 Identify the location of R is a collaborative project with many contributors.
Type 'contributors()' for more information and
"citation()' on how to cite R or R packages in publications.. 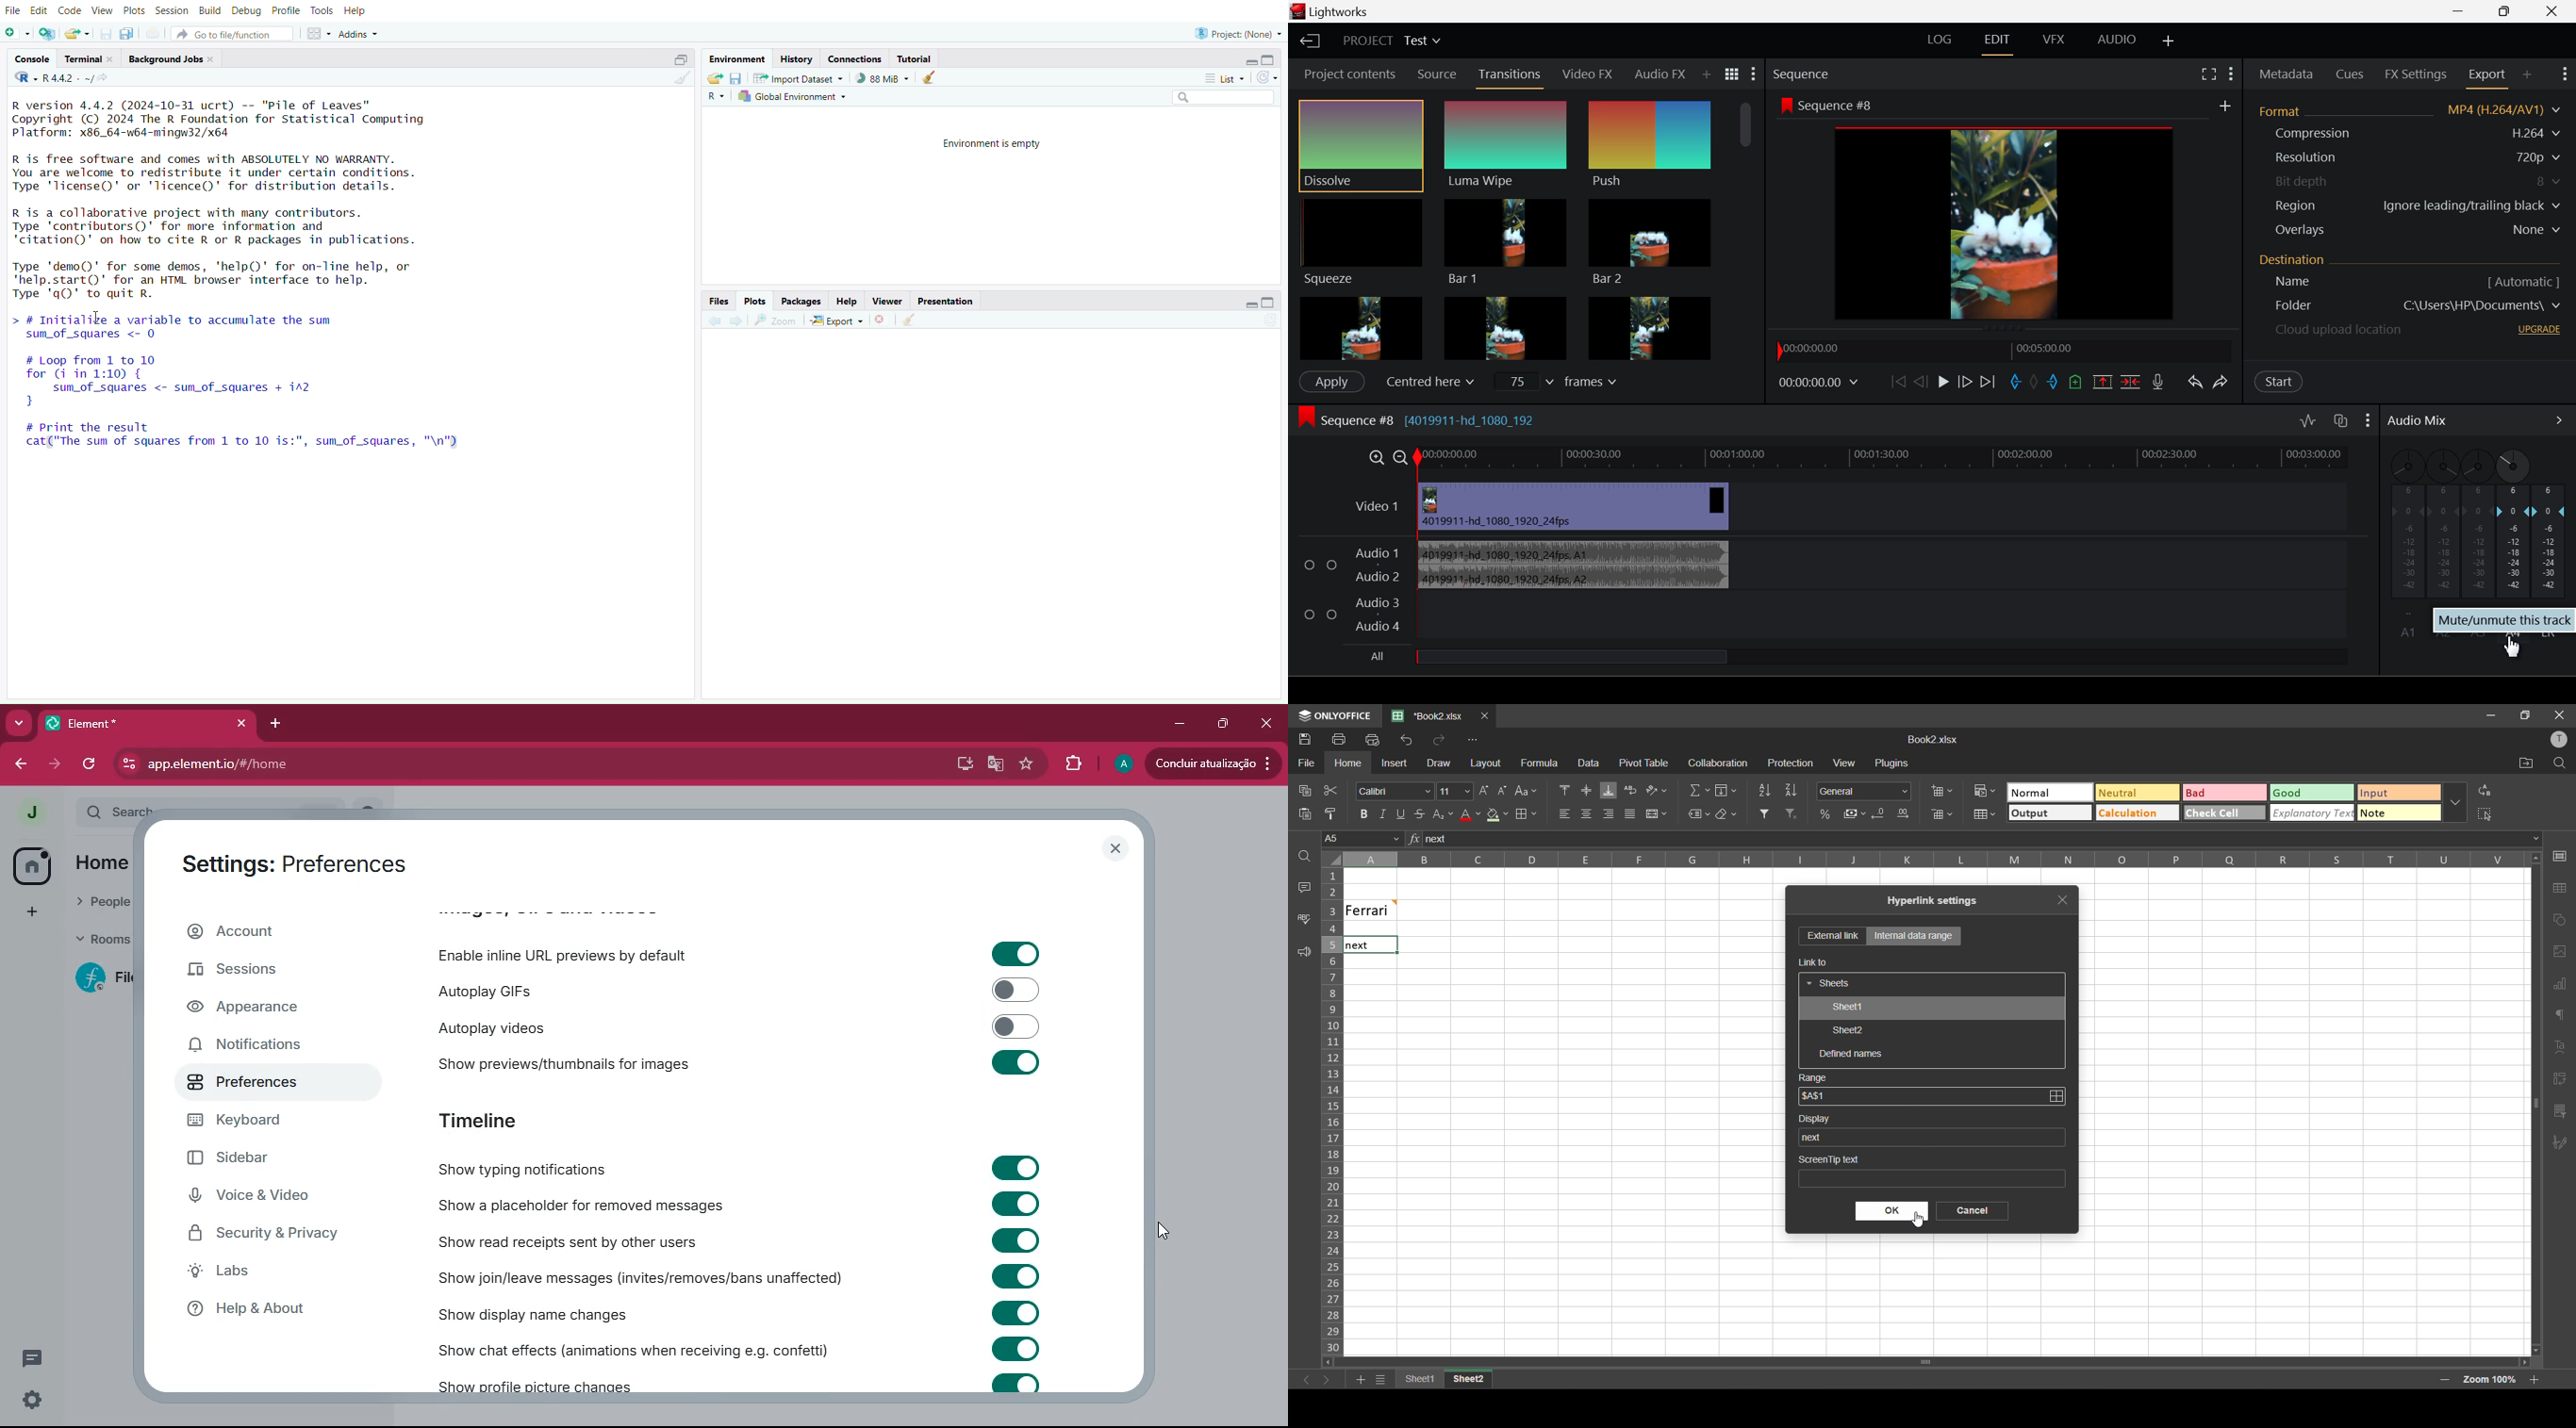
(255, 228).